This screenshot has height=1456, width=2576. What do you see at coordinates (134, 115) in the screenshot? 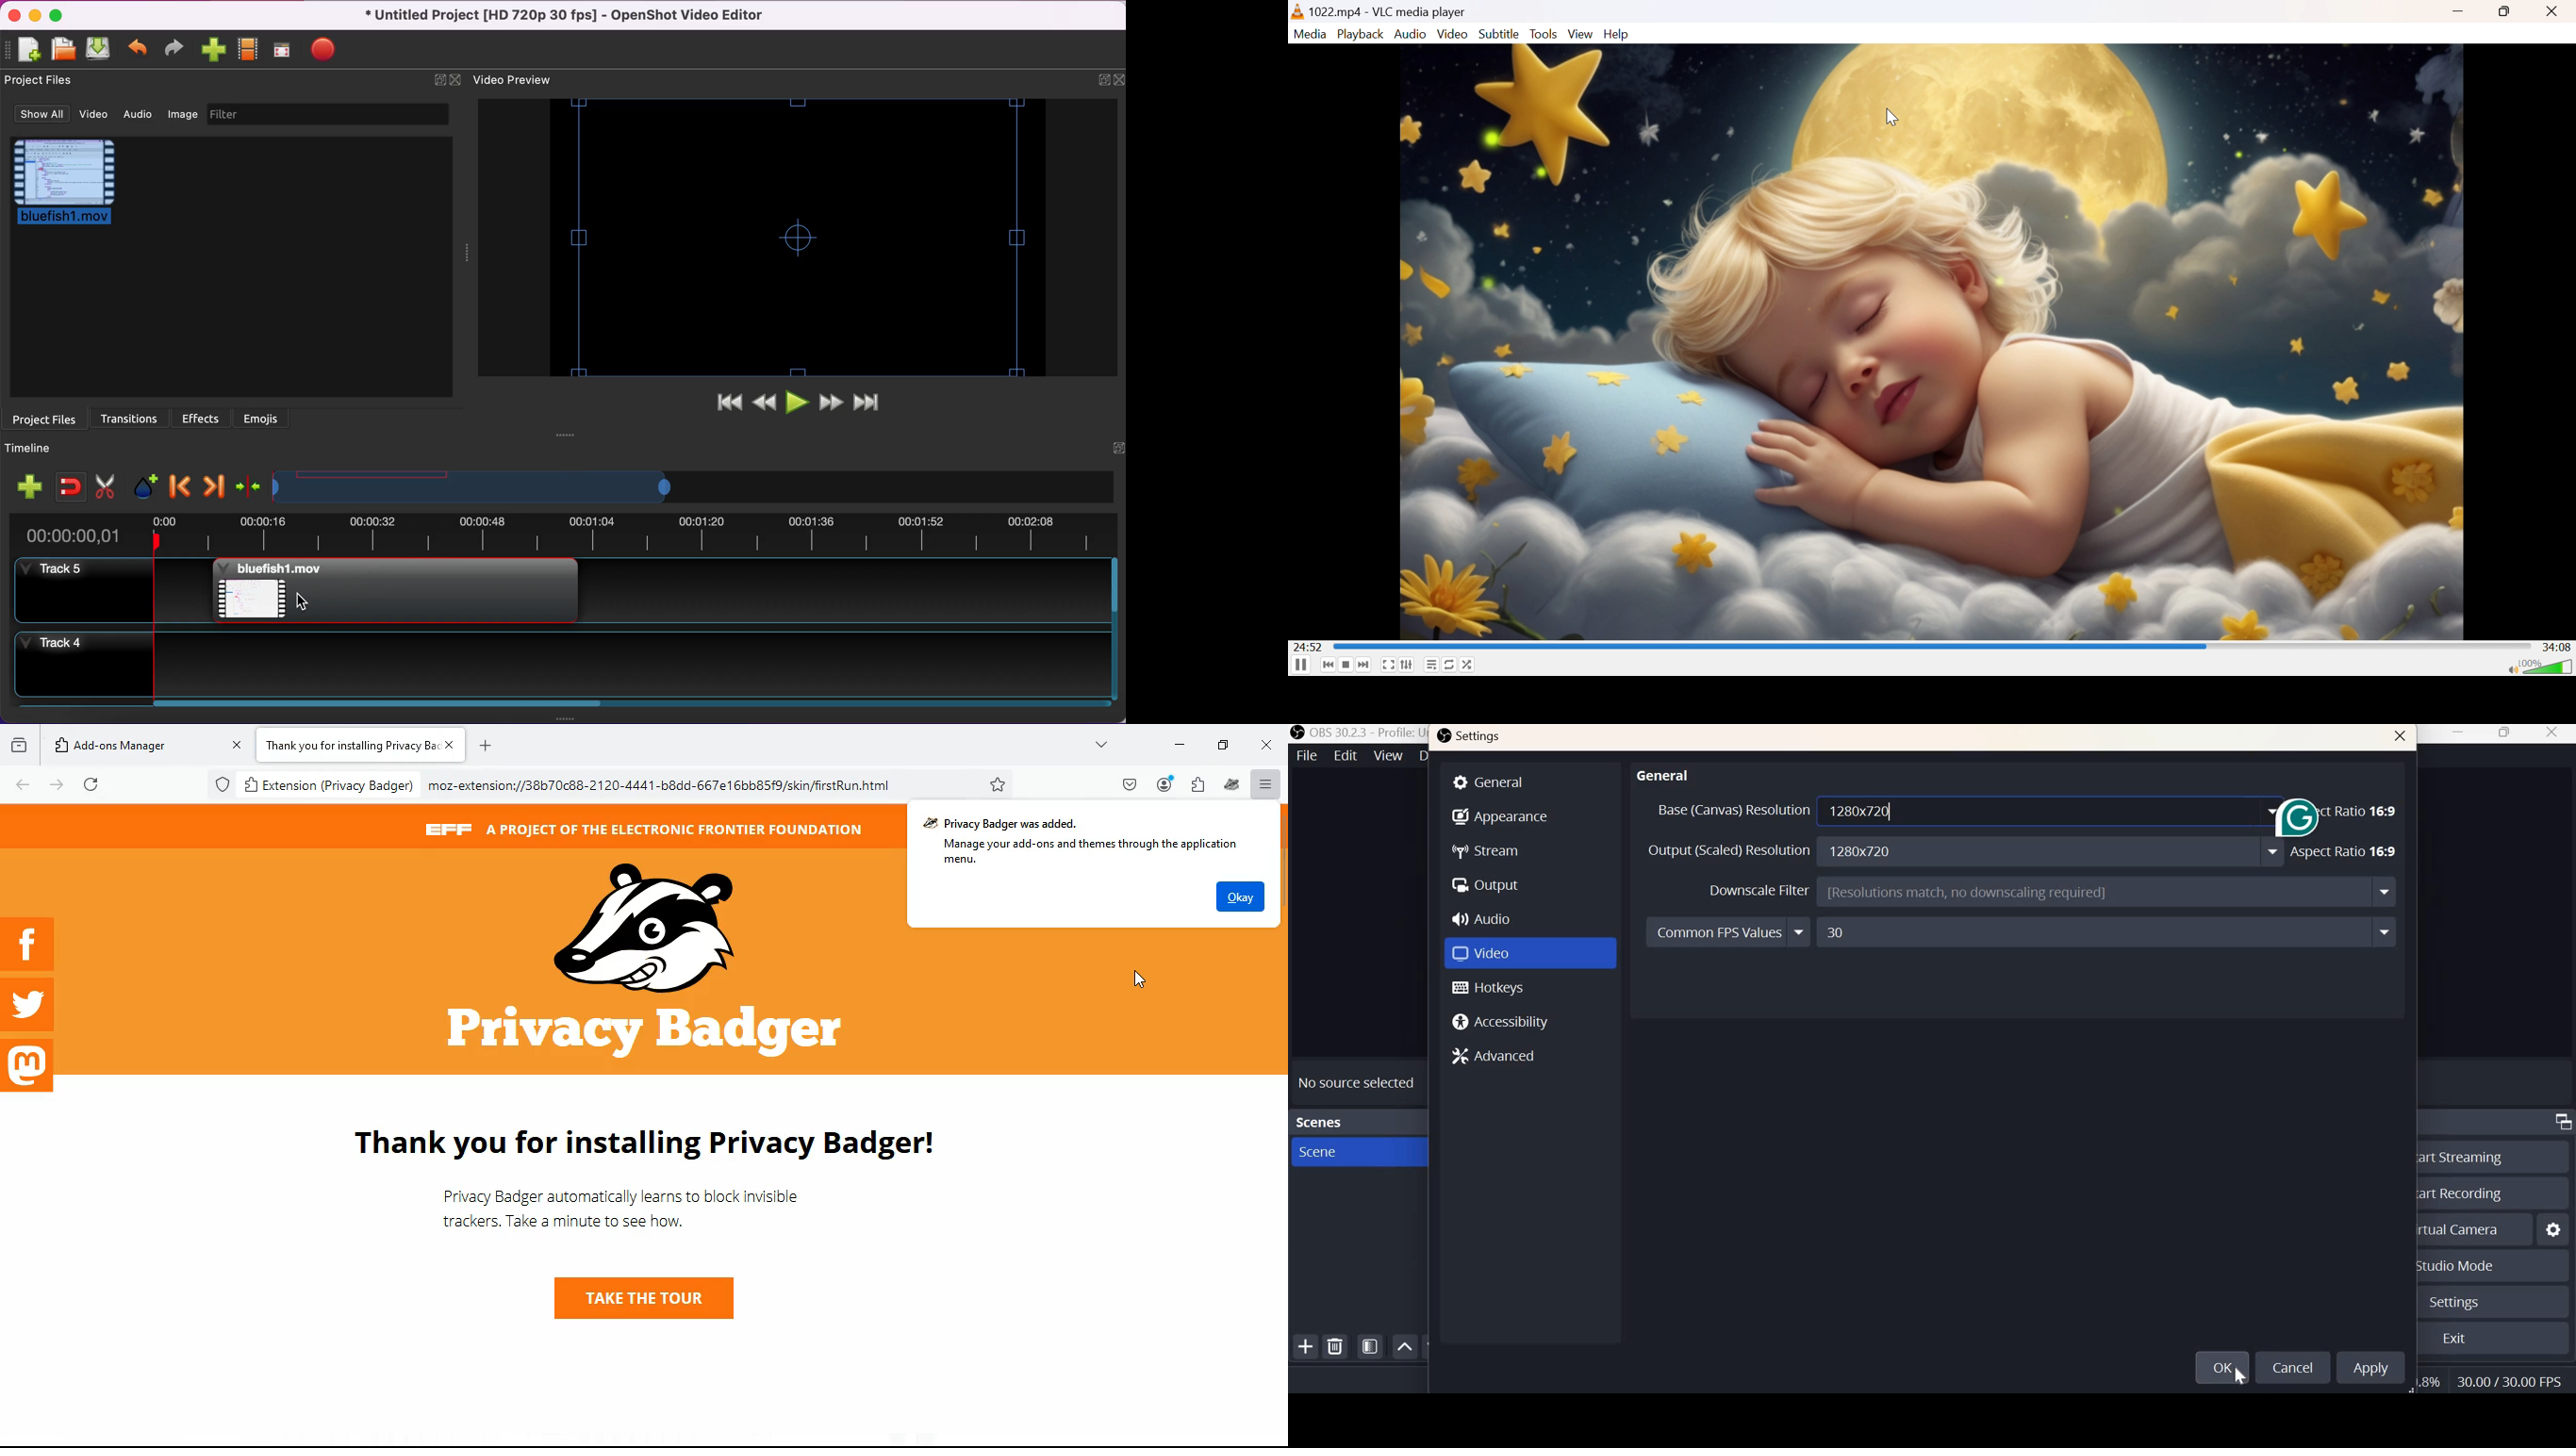
I see `audio` at bounding box center [134, 115].